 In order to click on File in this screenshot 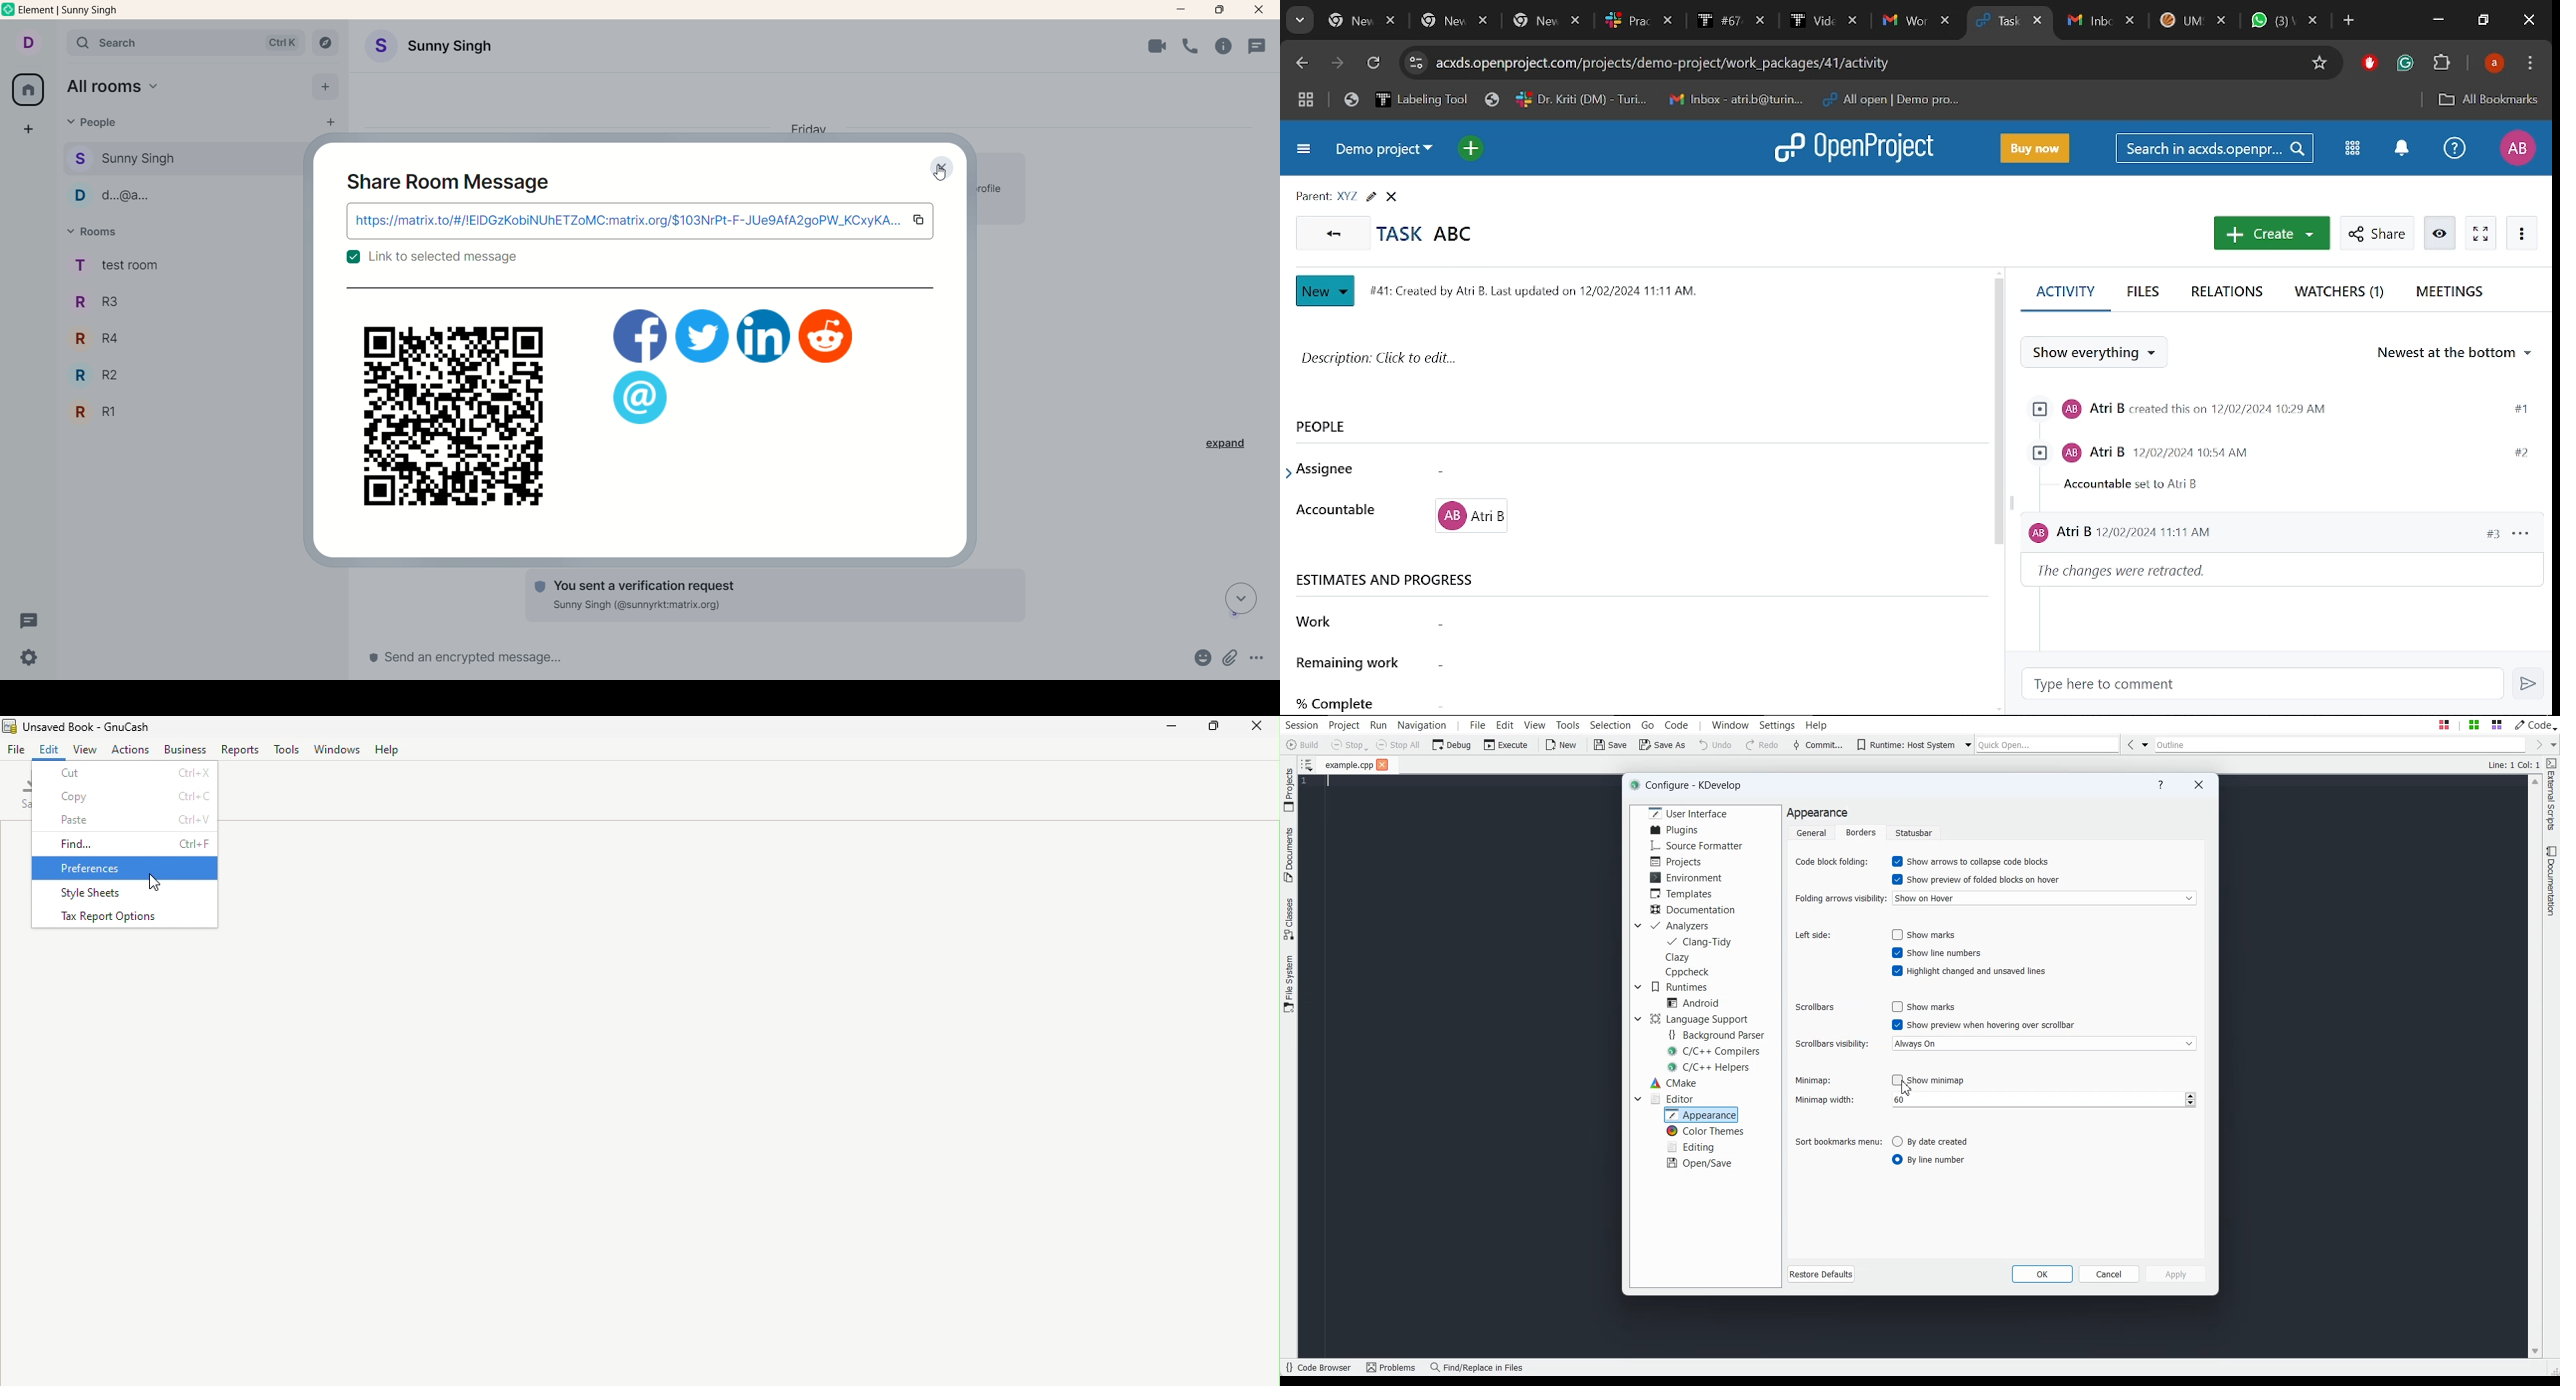, I will do `click(16, 749)`.